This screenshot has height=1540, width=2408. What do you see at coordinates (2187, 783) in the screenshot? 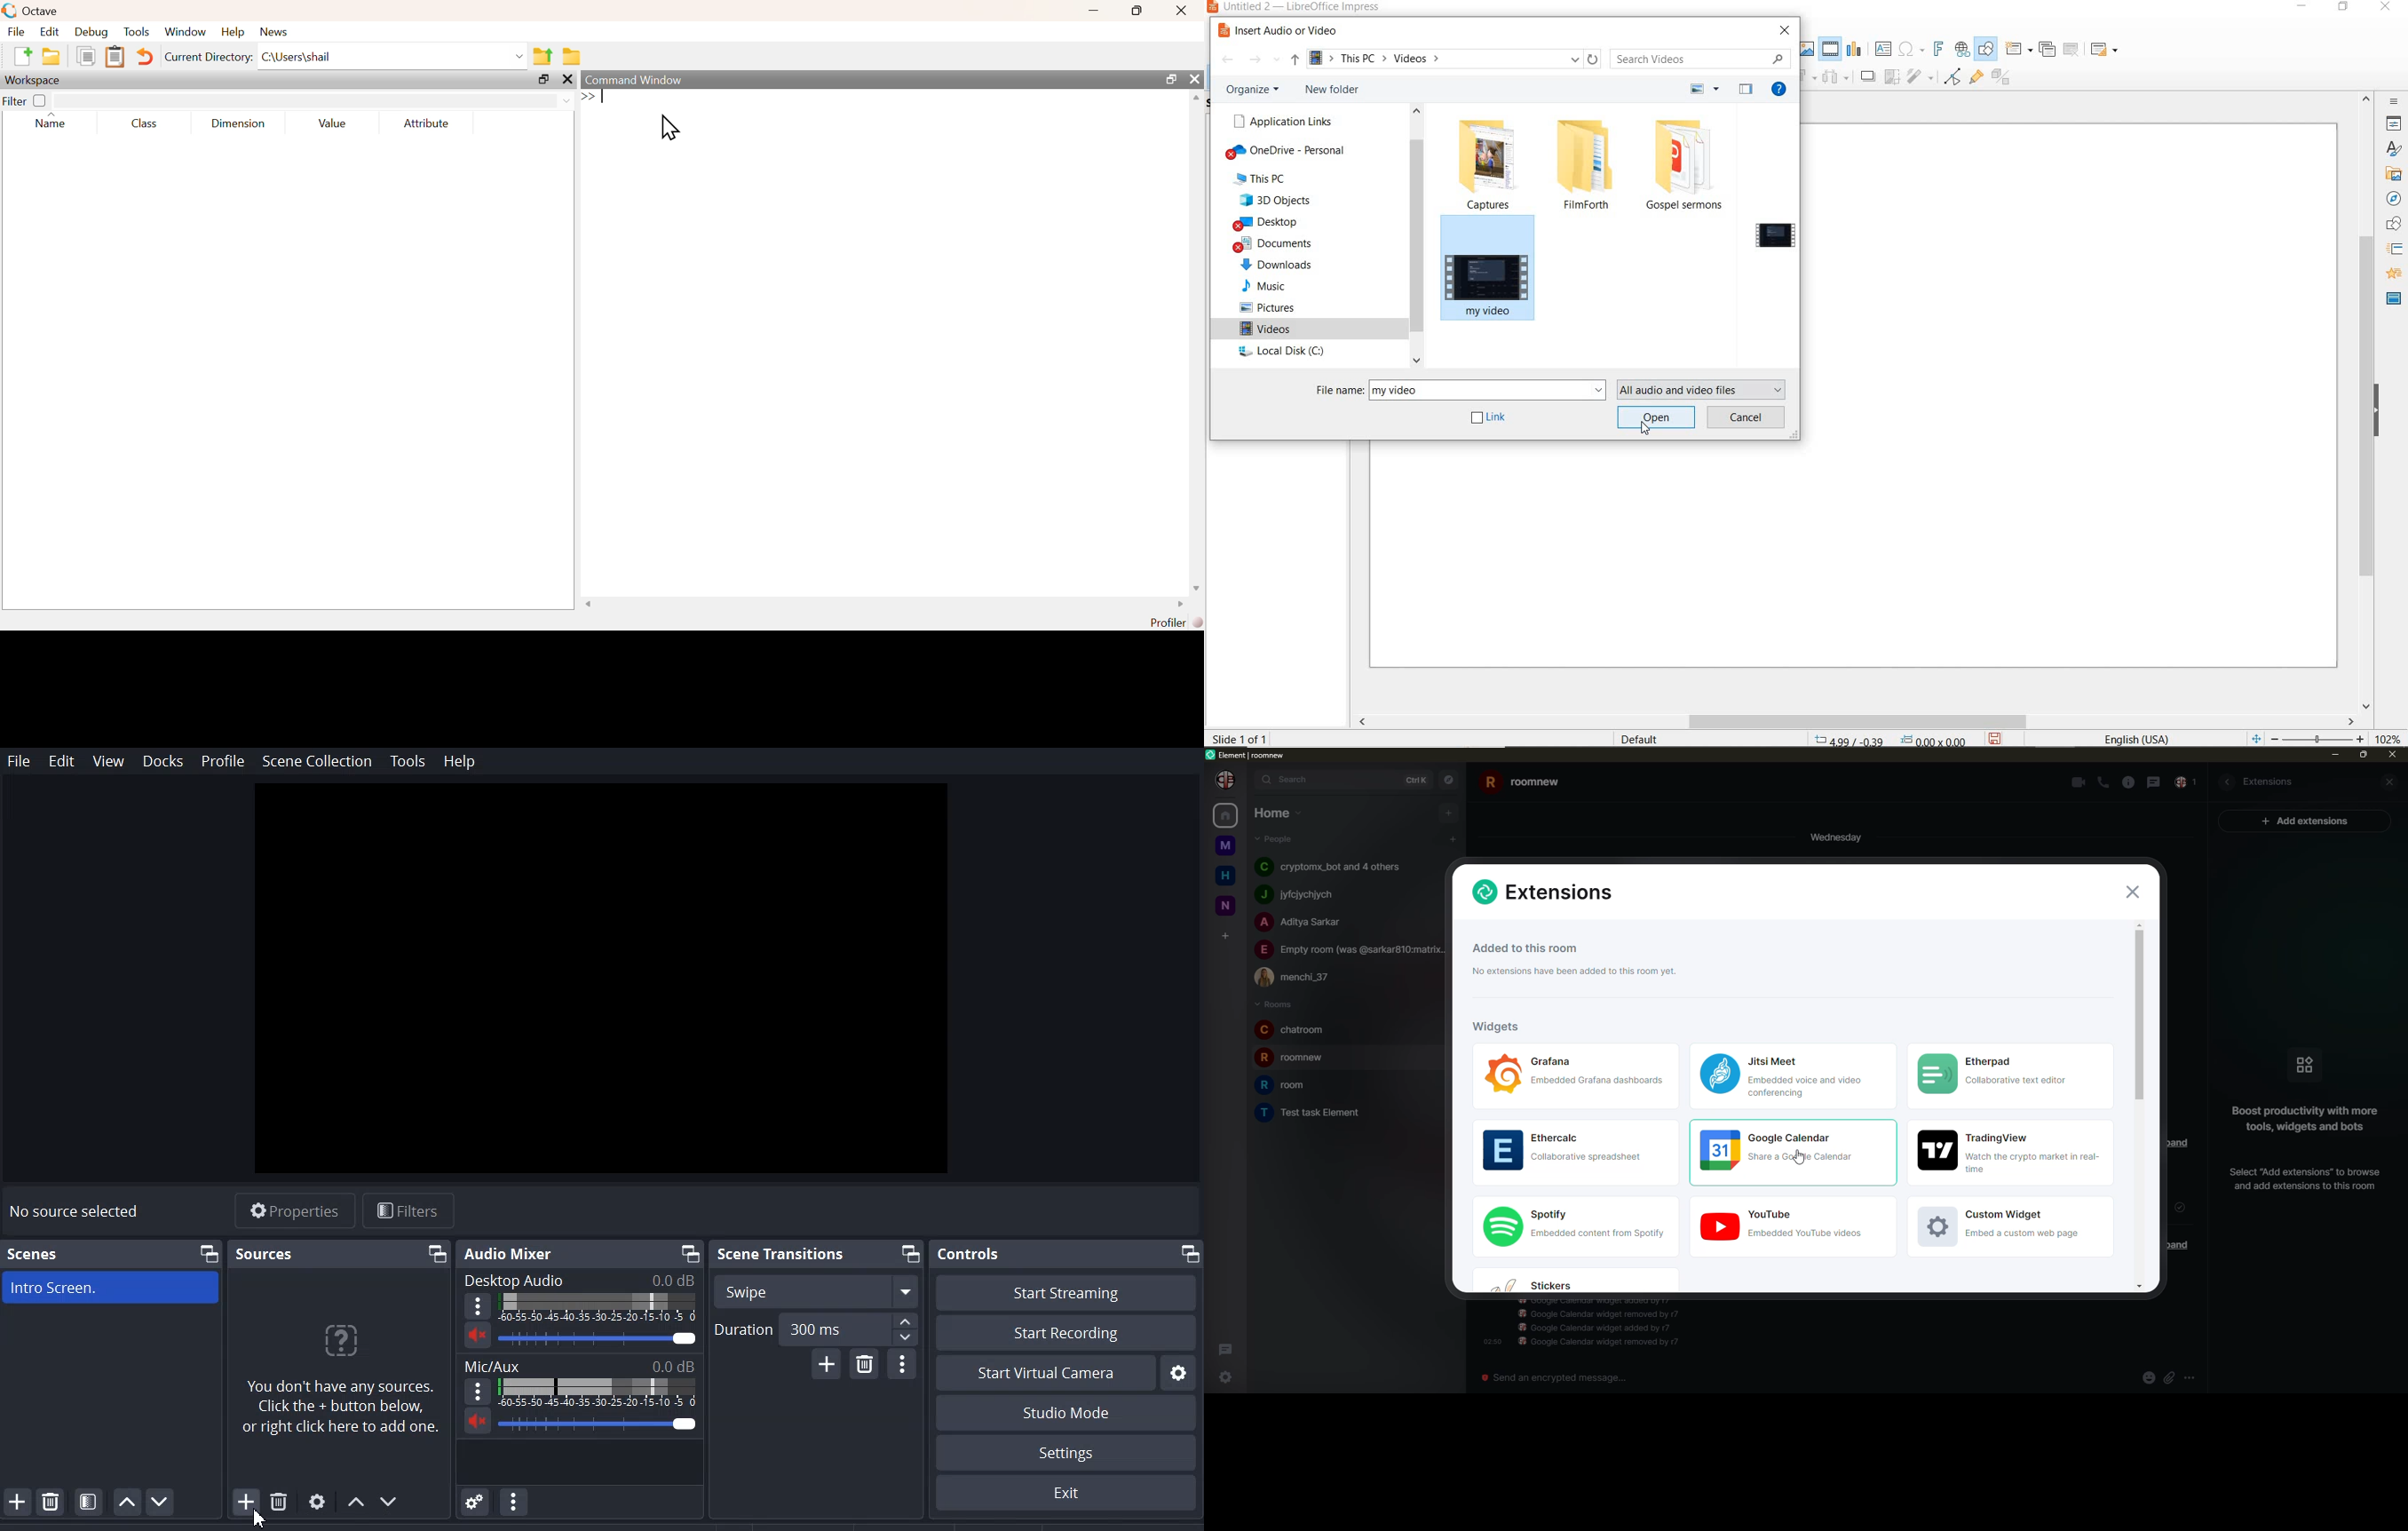
I see `inbox` at bounding box center [2187, 783].